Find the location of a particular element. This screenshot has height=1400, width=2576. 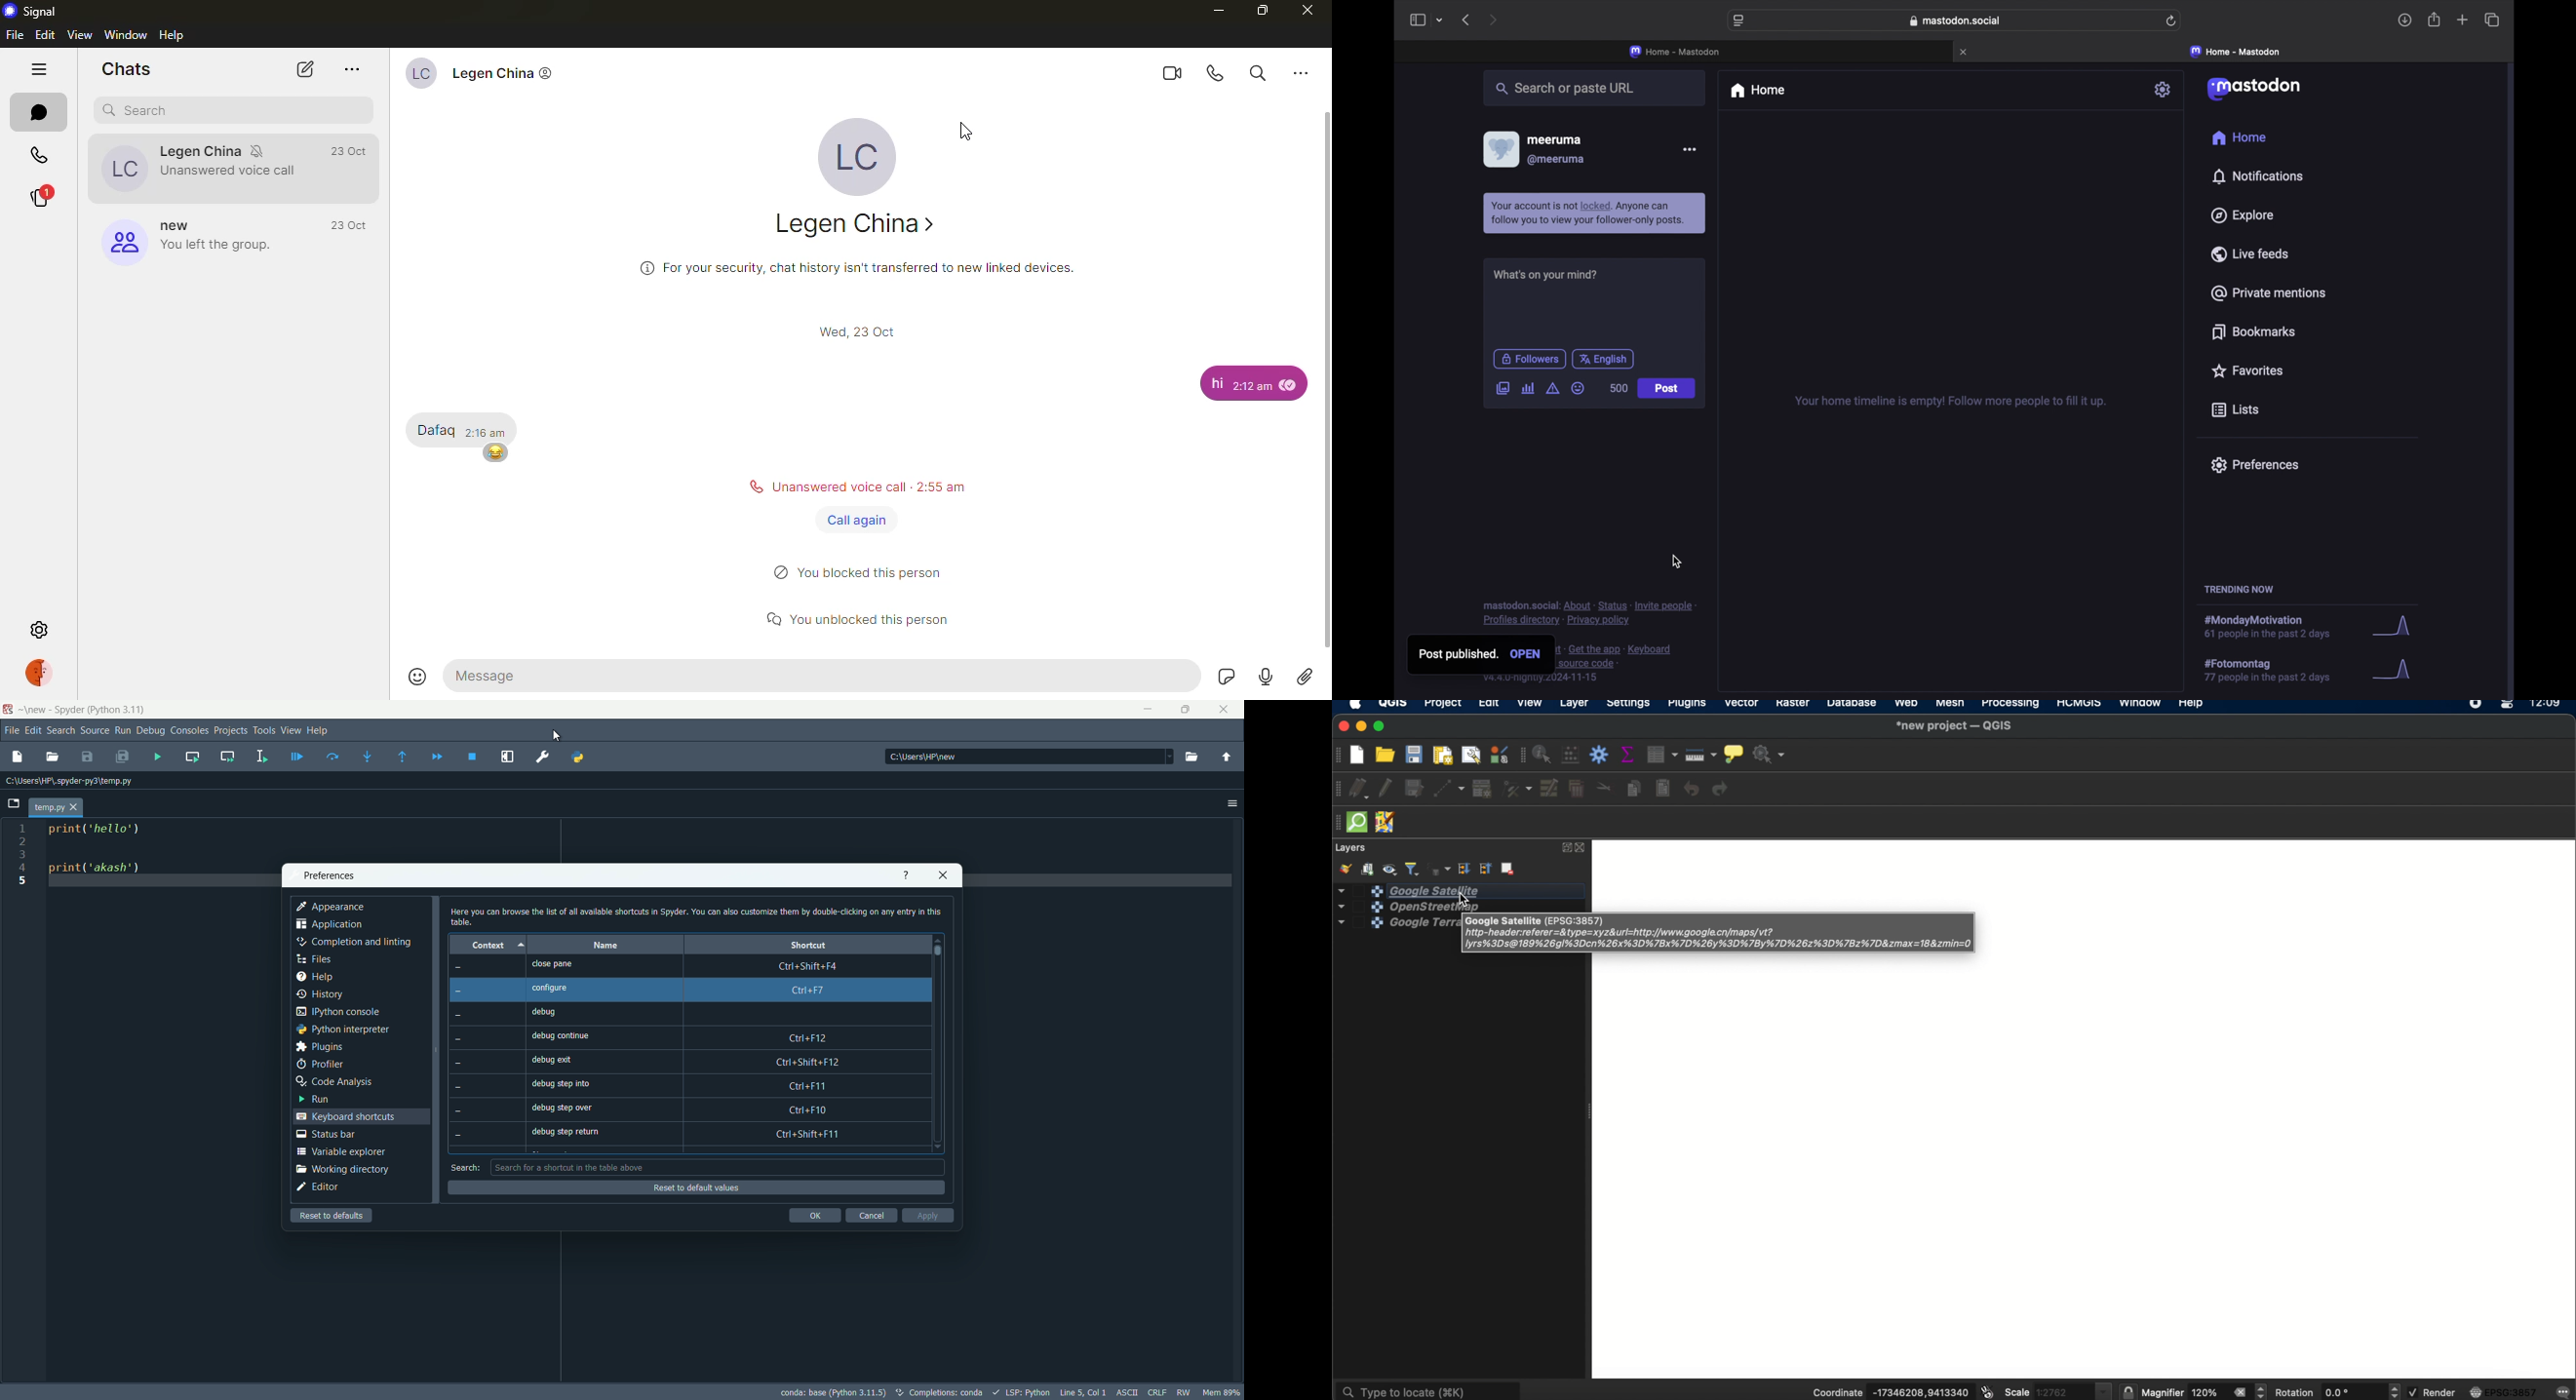

directory is located at coordinates (69, 782).